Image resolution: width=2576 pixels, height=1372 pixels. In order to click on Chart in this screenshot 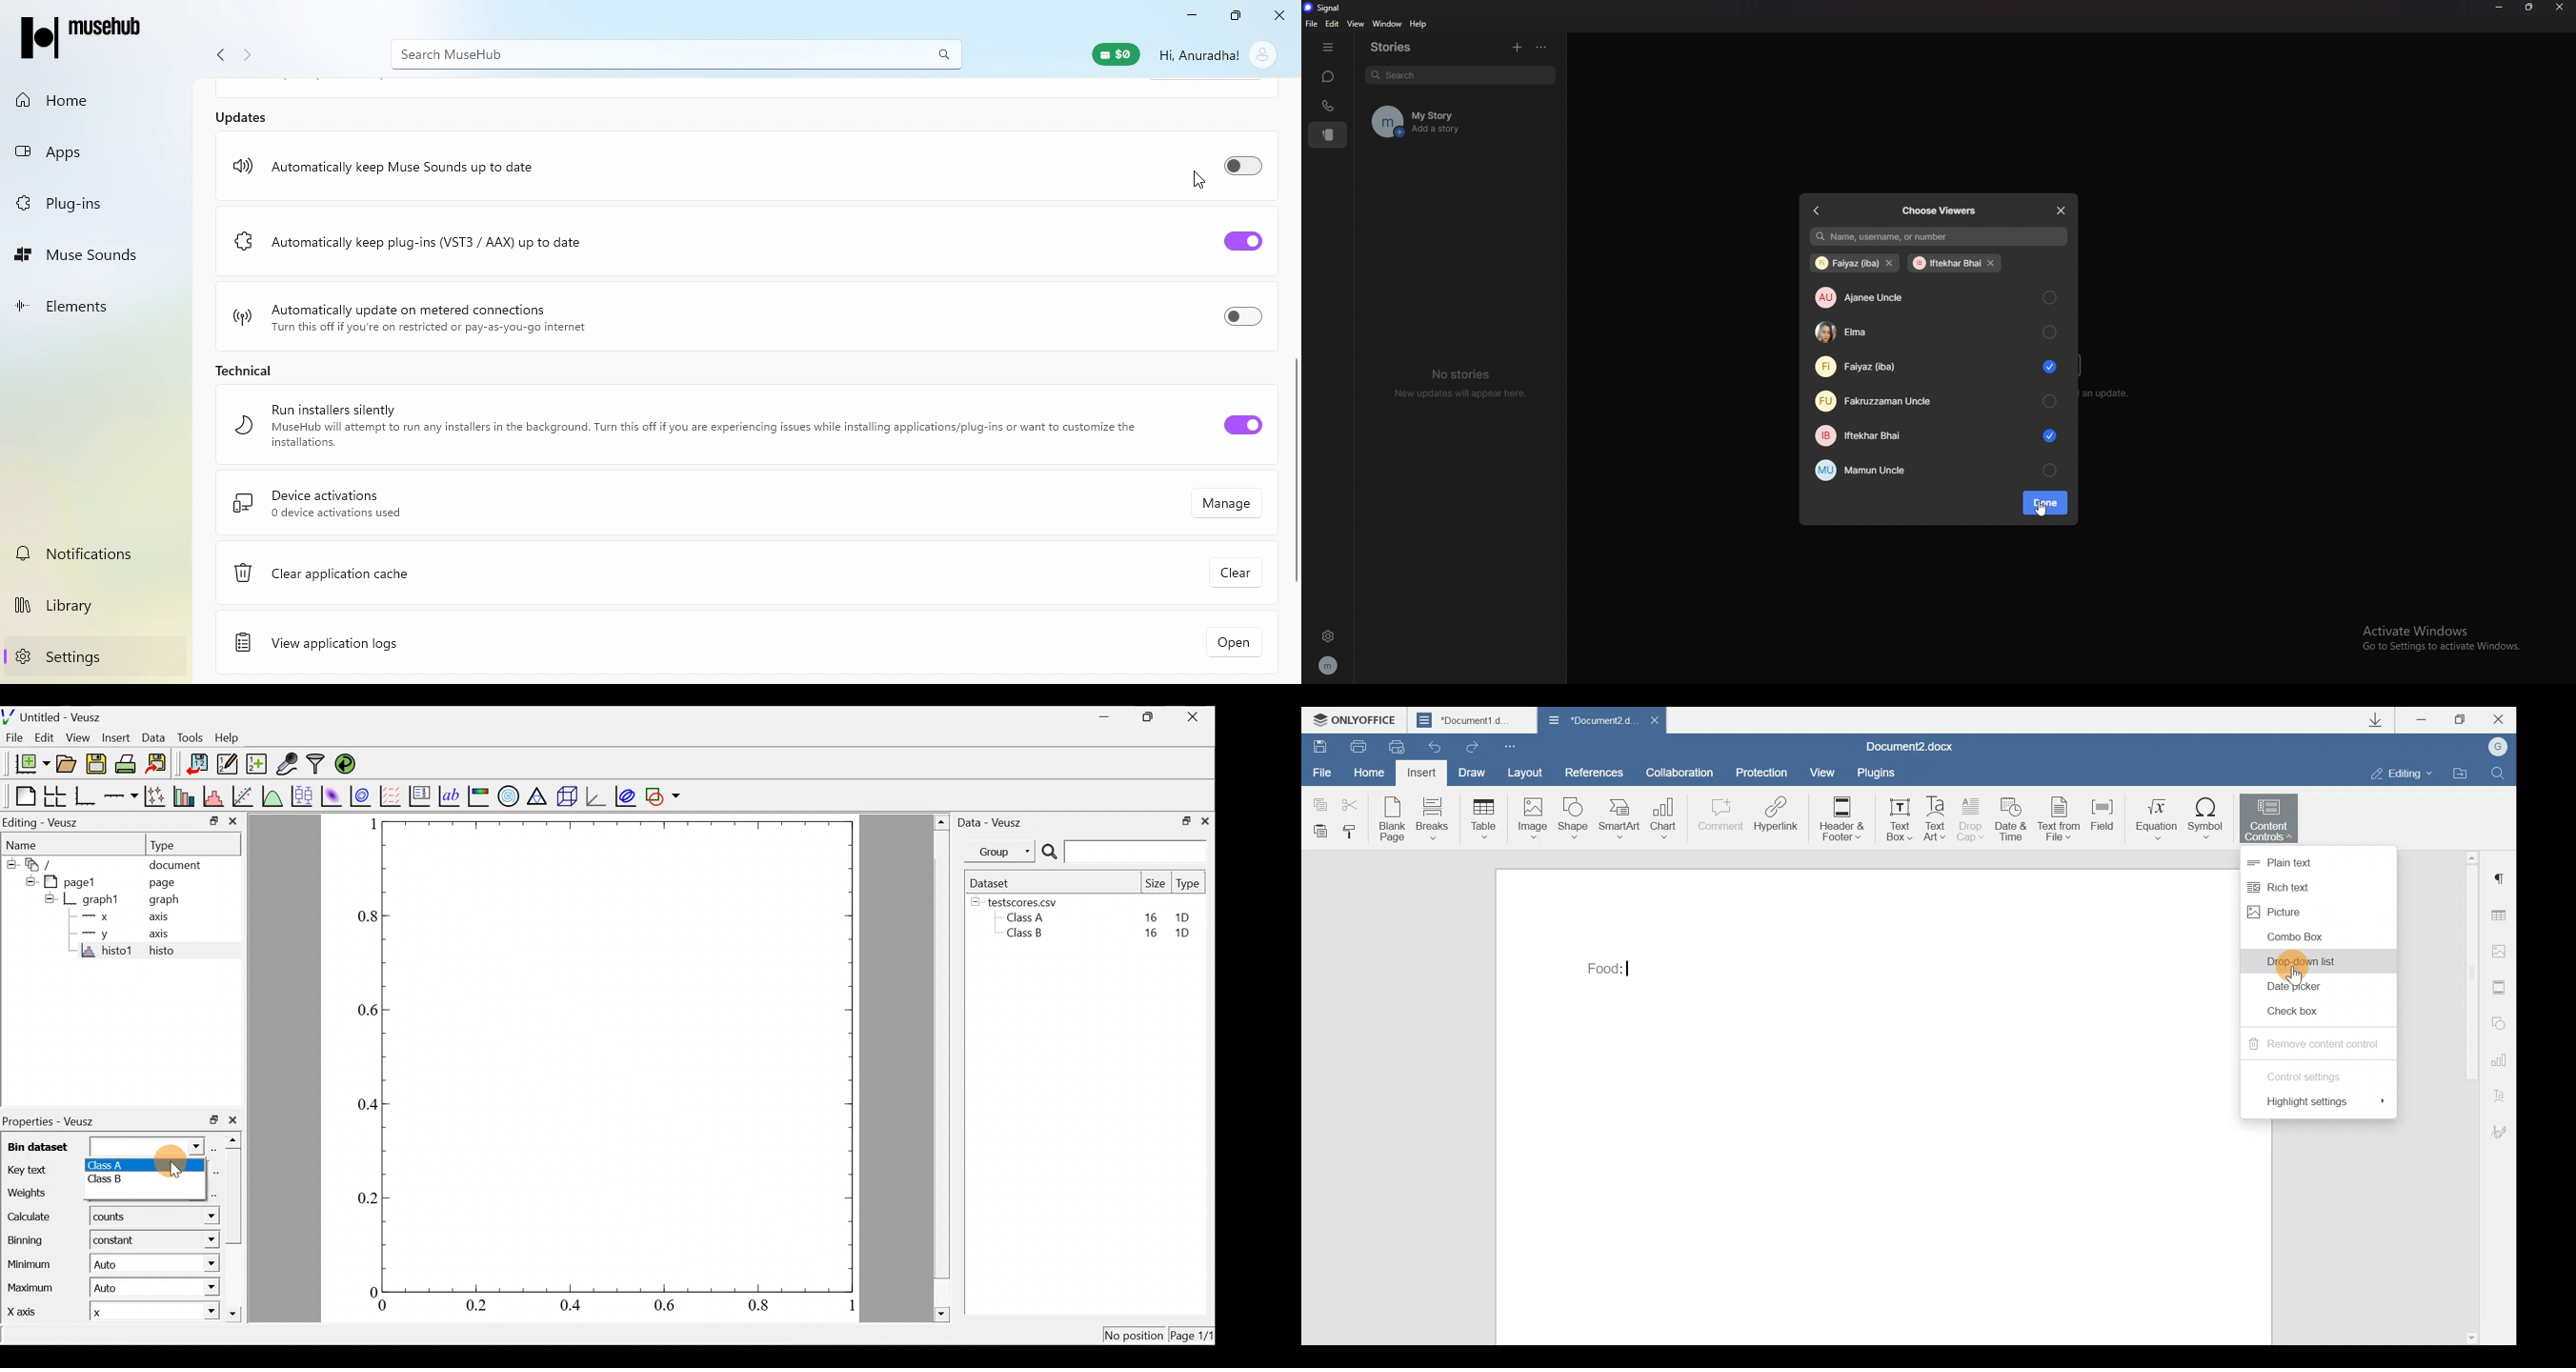, I will do `click(1666, 818)`.